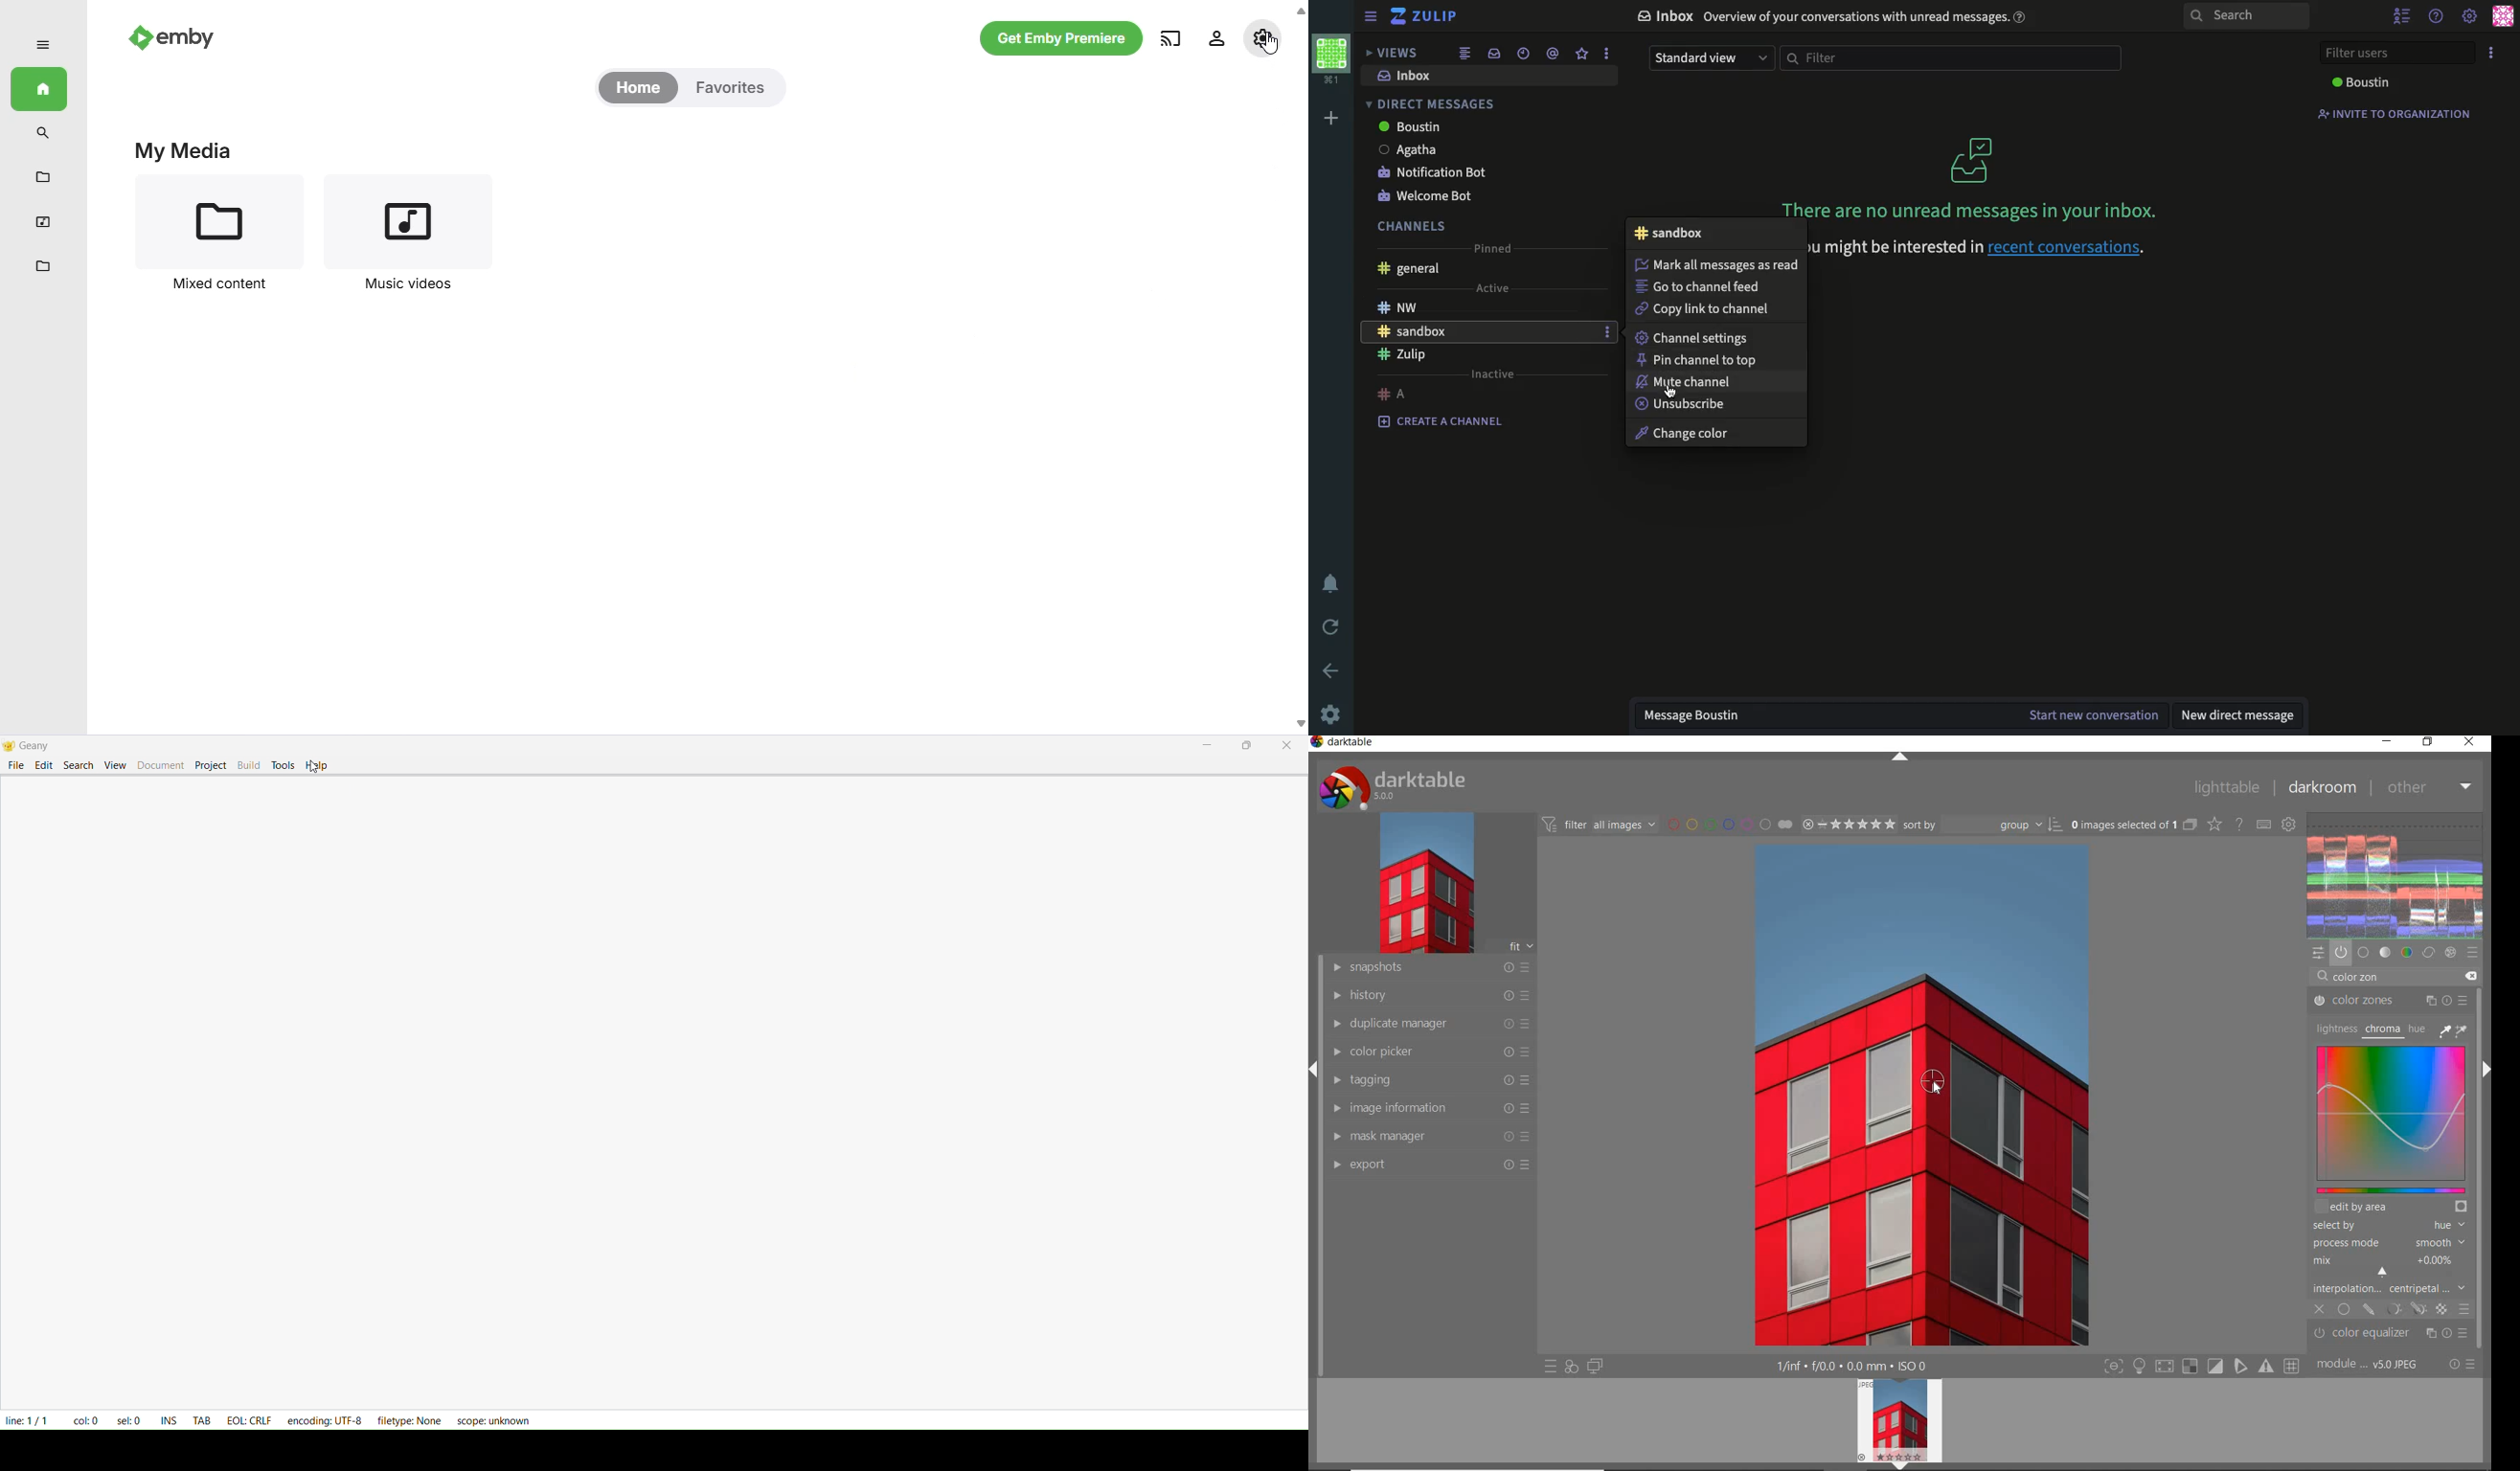  What do you see at coordinates (2388, 1263) in the screenshot?
I see `MIX` at bounding box center [2388, 1263].